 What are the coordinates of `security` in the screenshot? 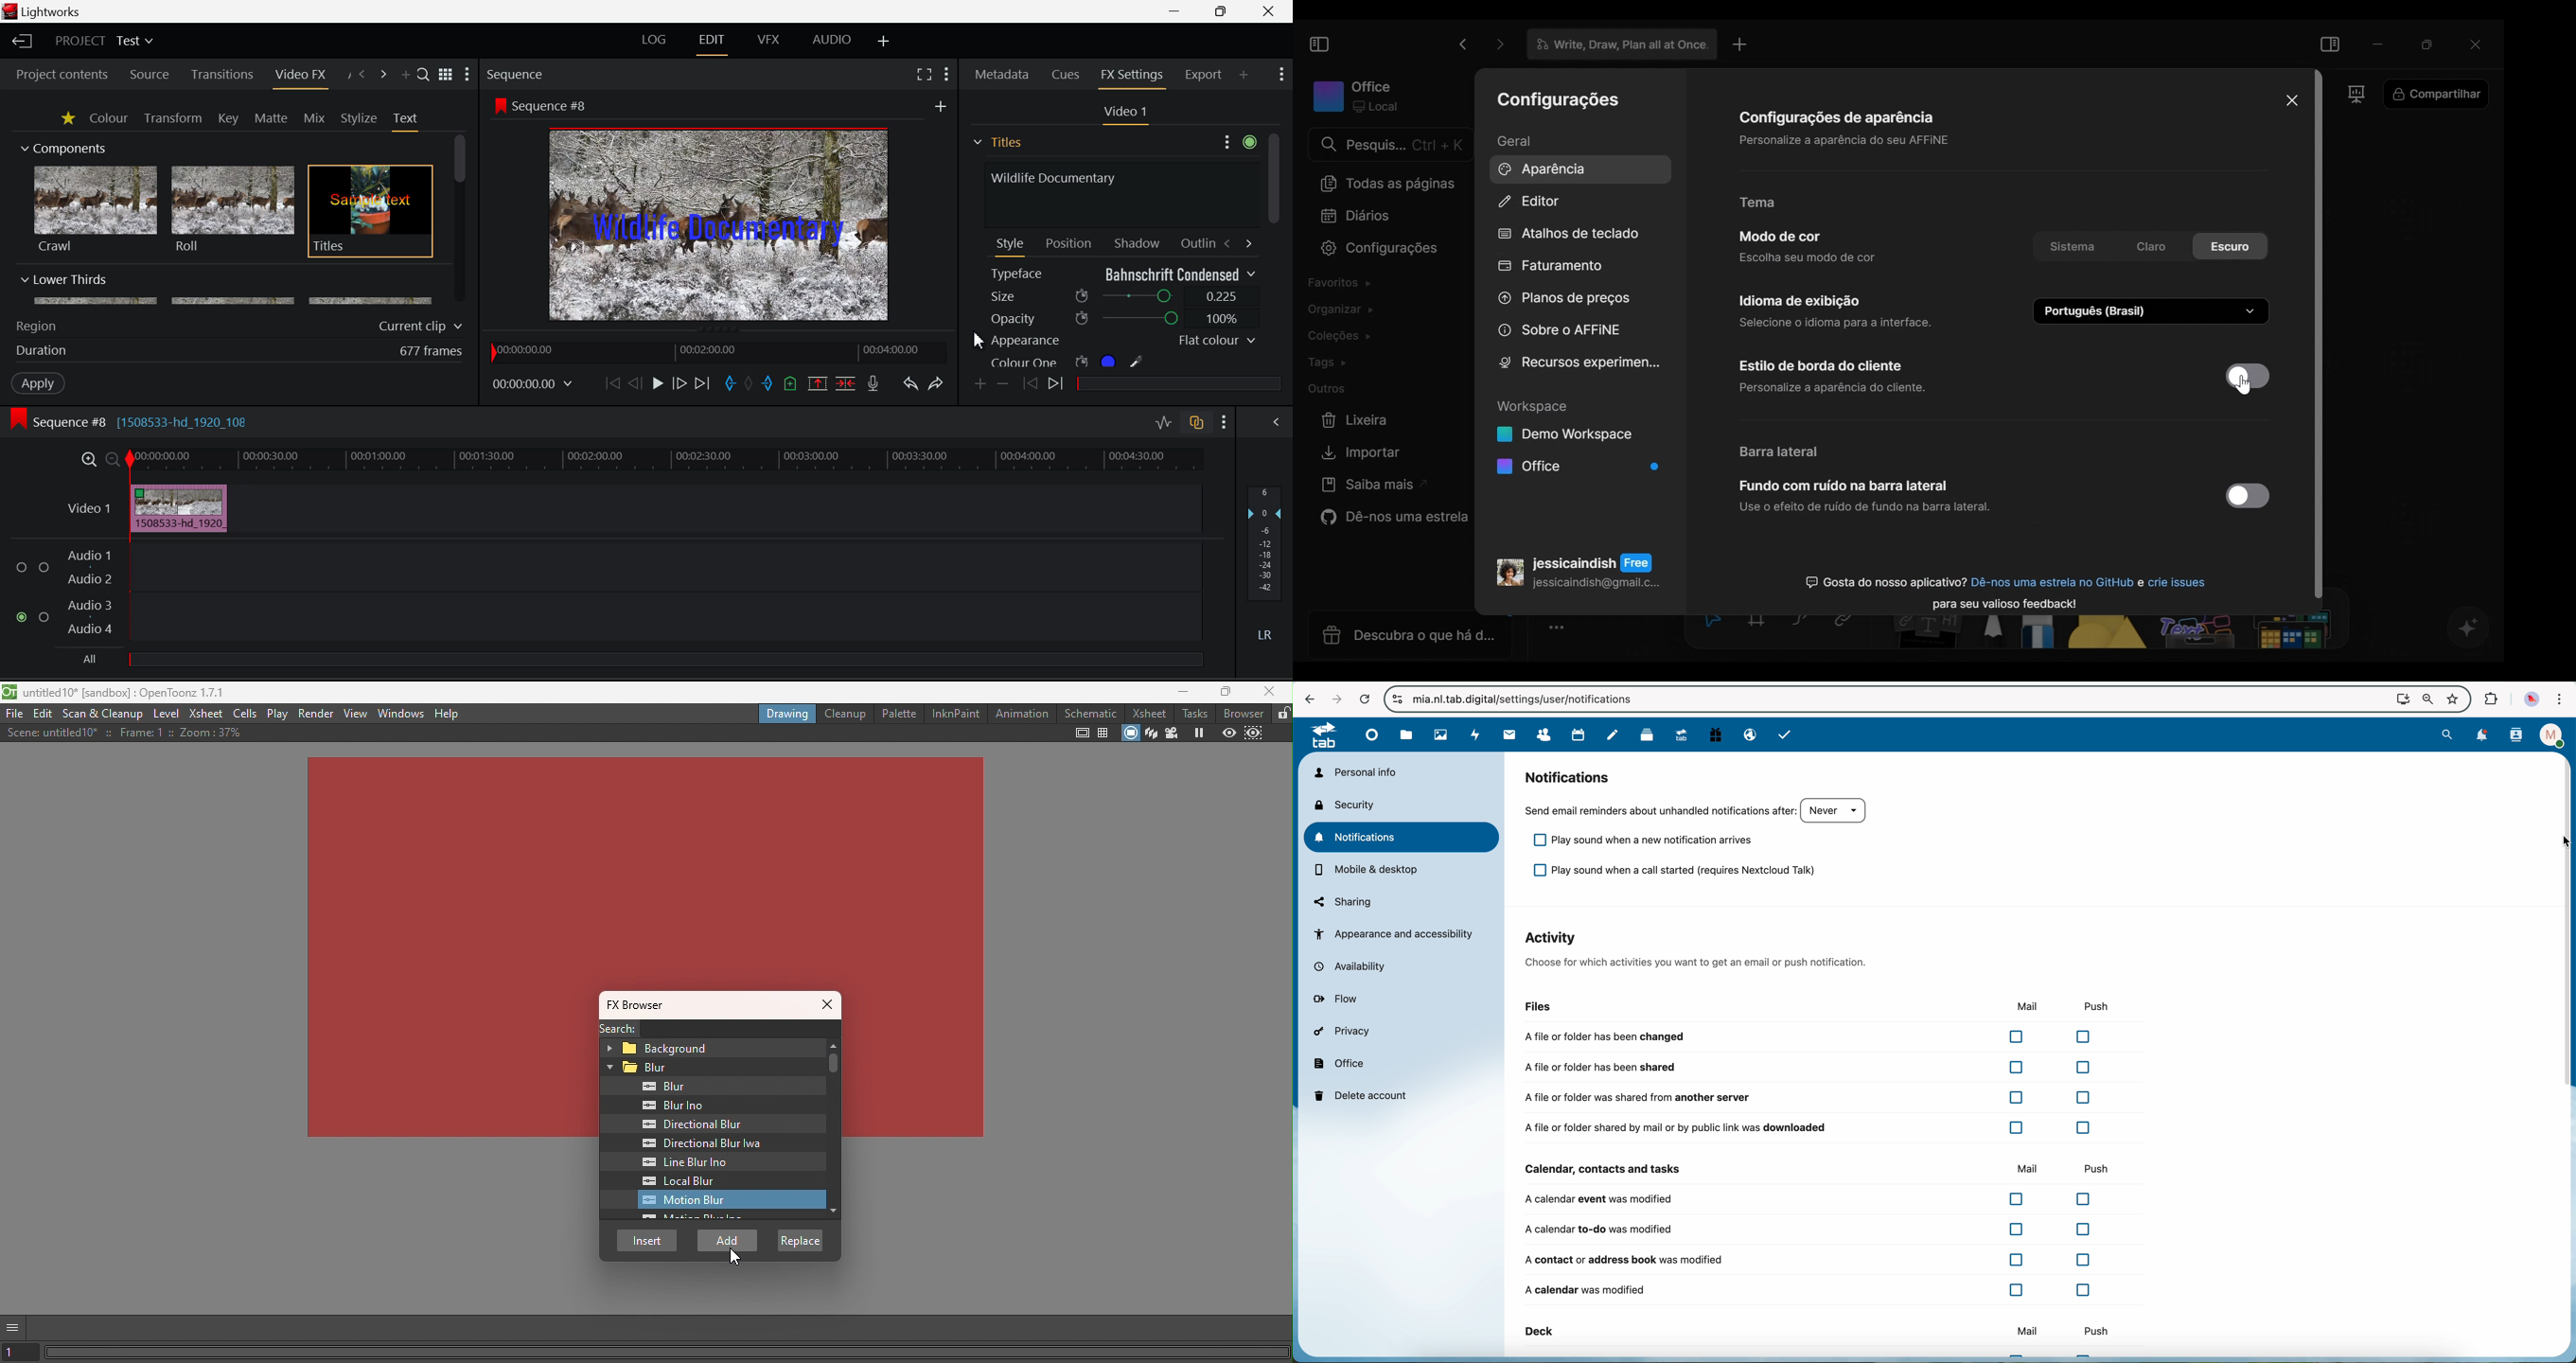 It's located at (1348, 805).